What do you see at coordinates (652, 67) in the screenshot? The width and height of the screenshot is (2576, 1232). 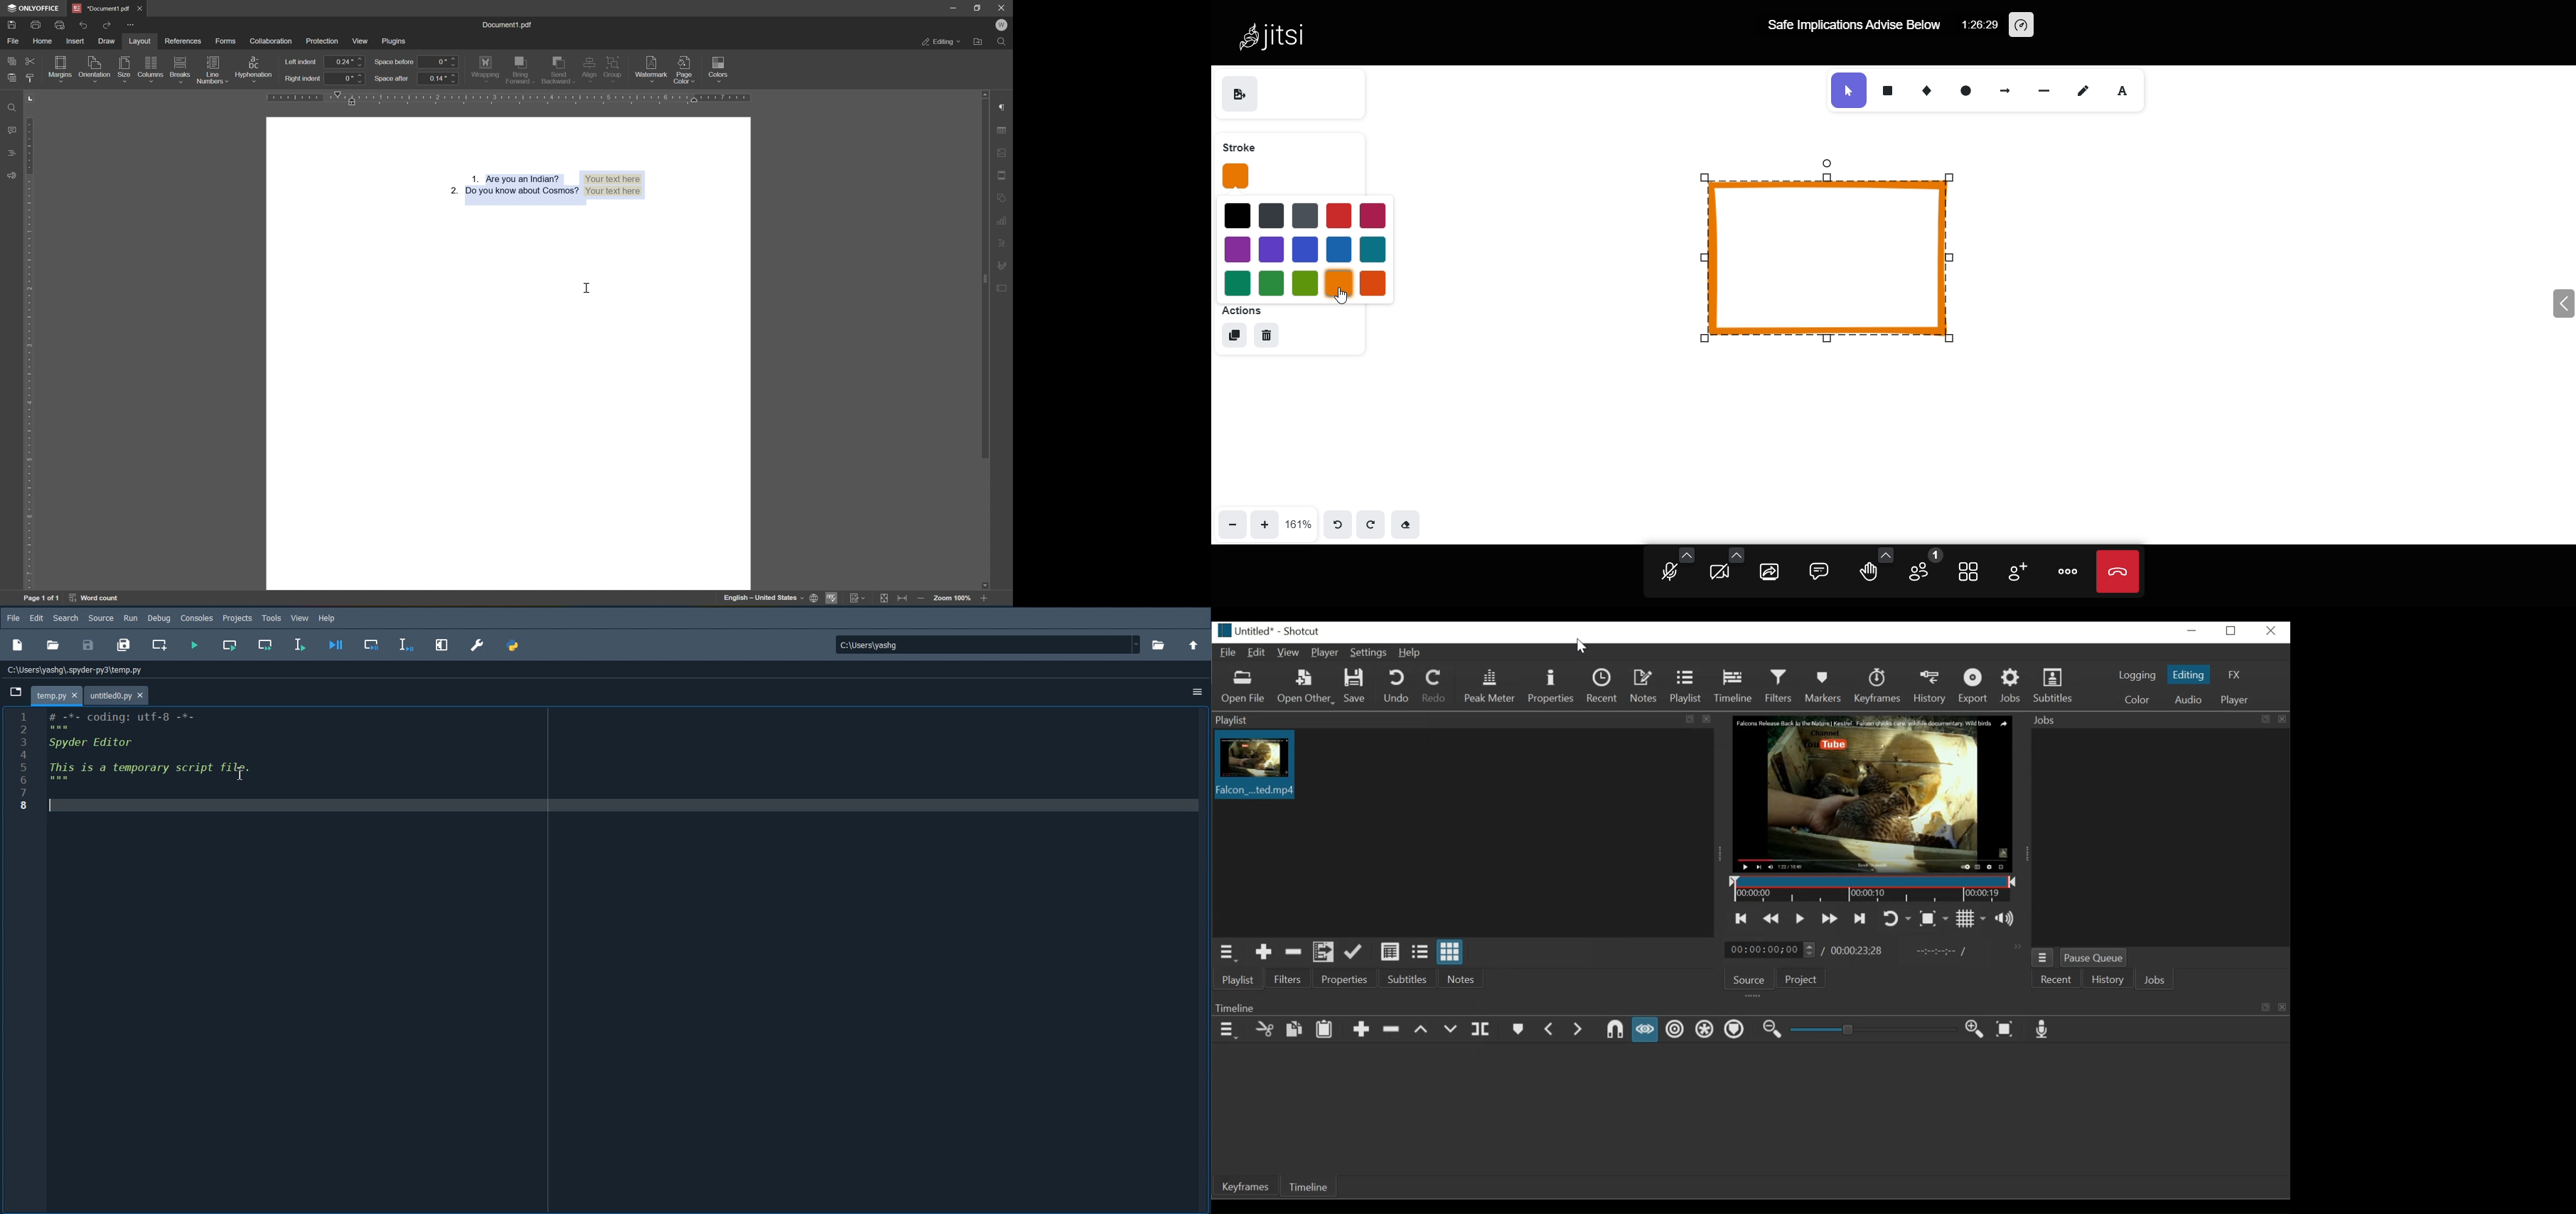 I see `watermark` at bounding box center [652, 67].